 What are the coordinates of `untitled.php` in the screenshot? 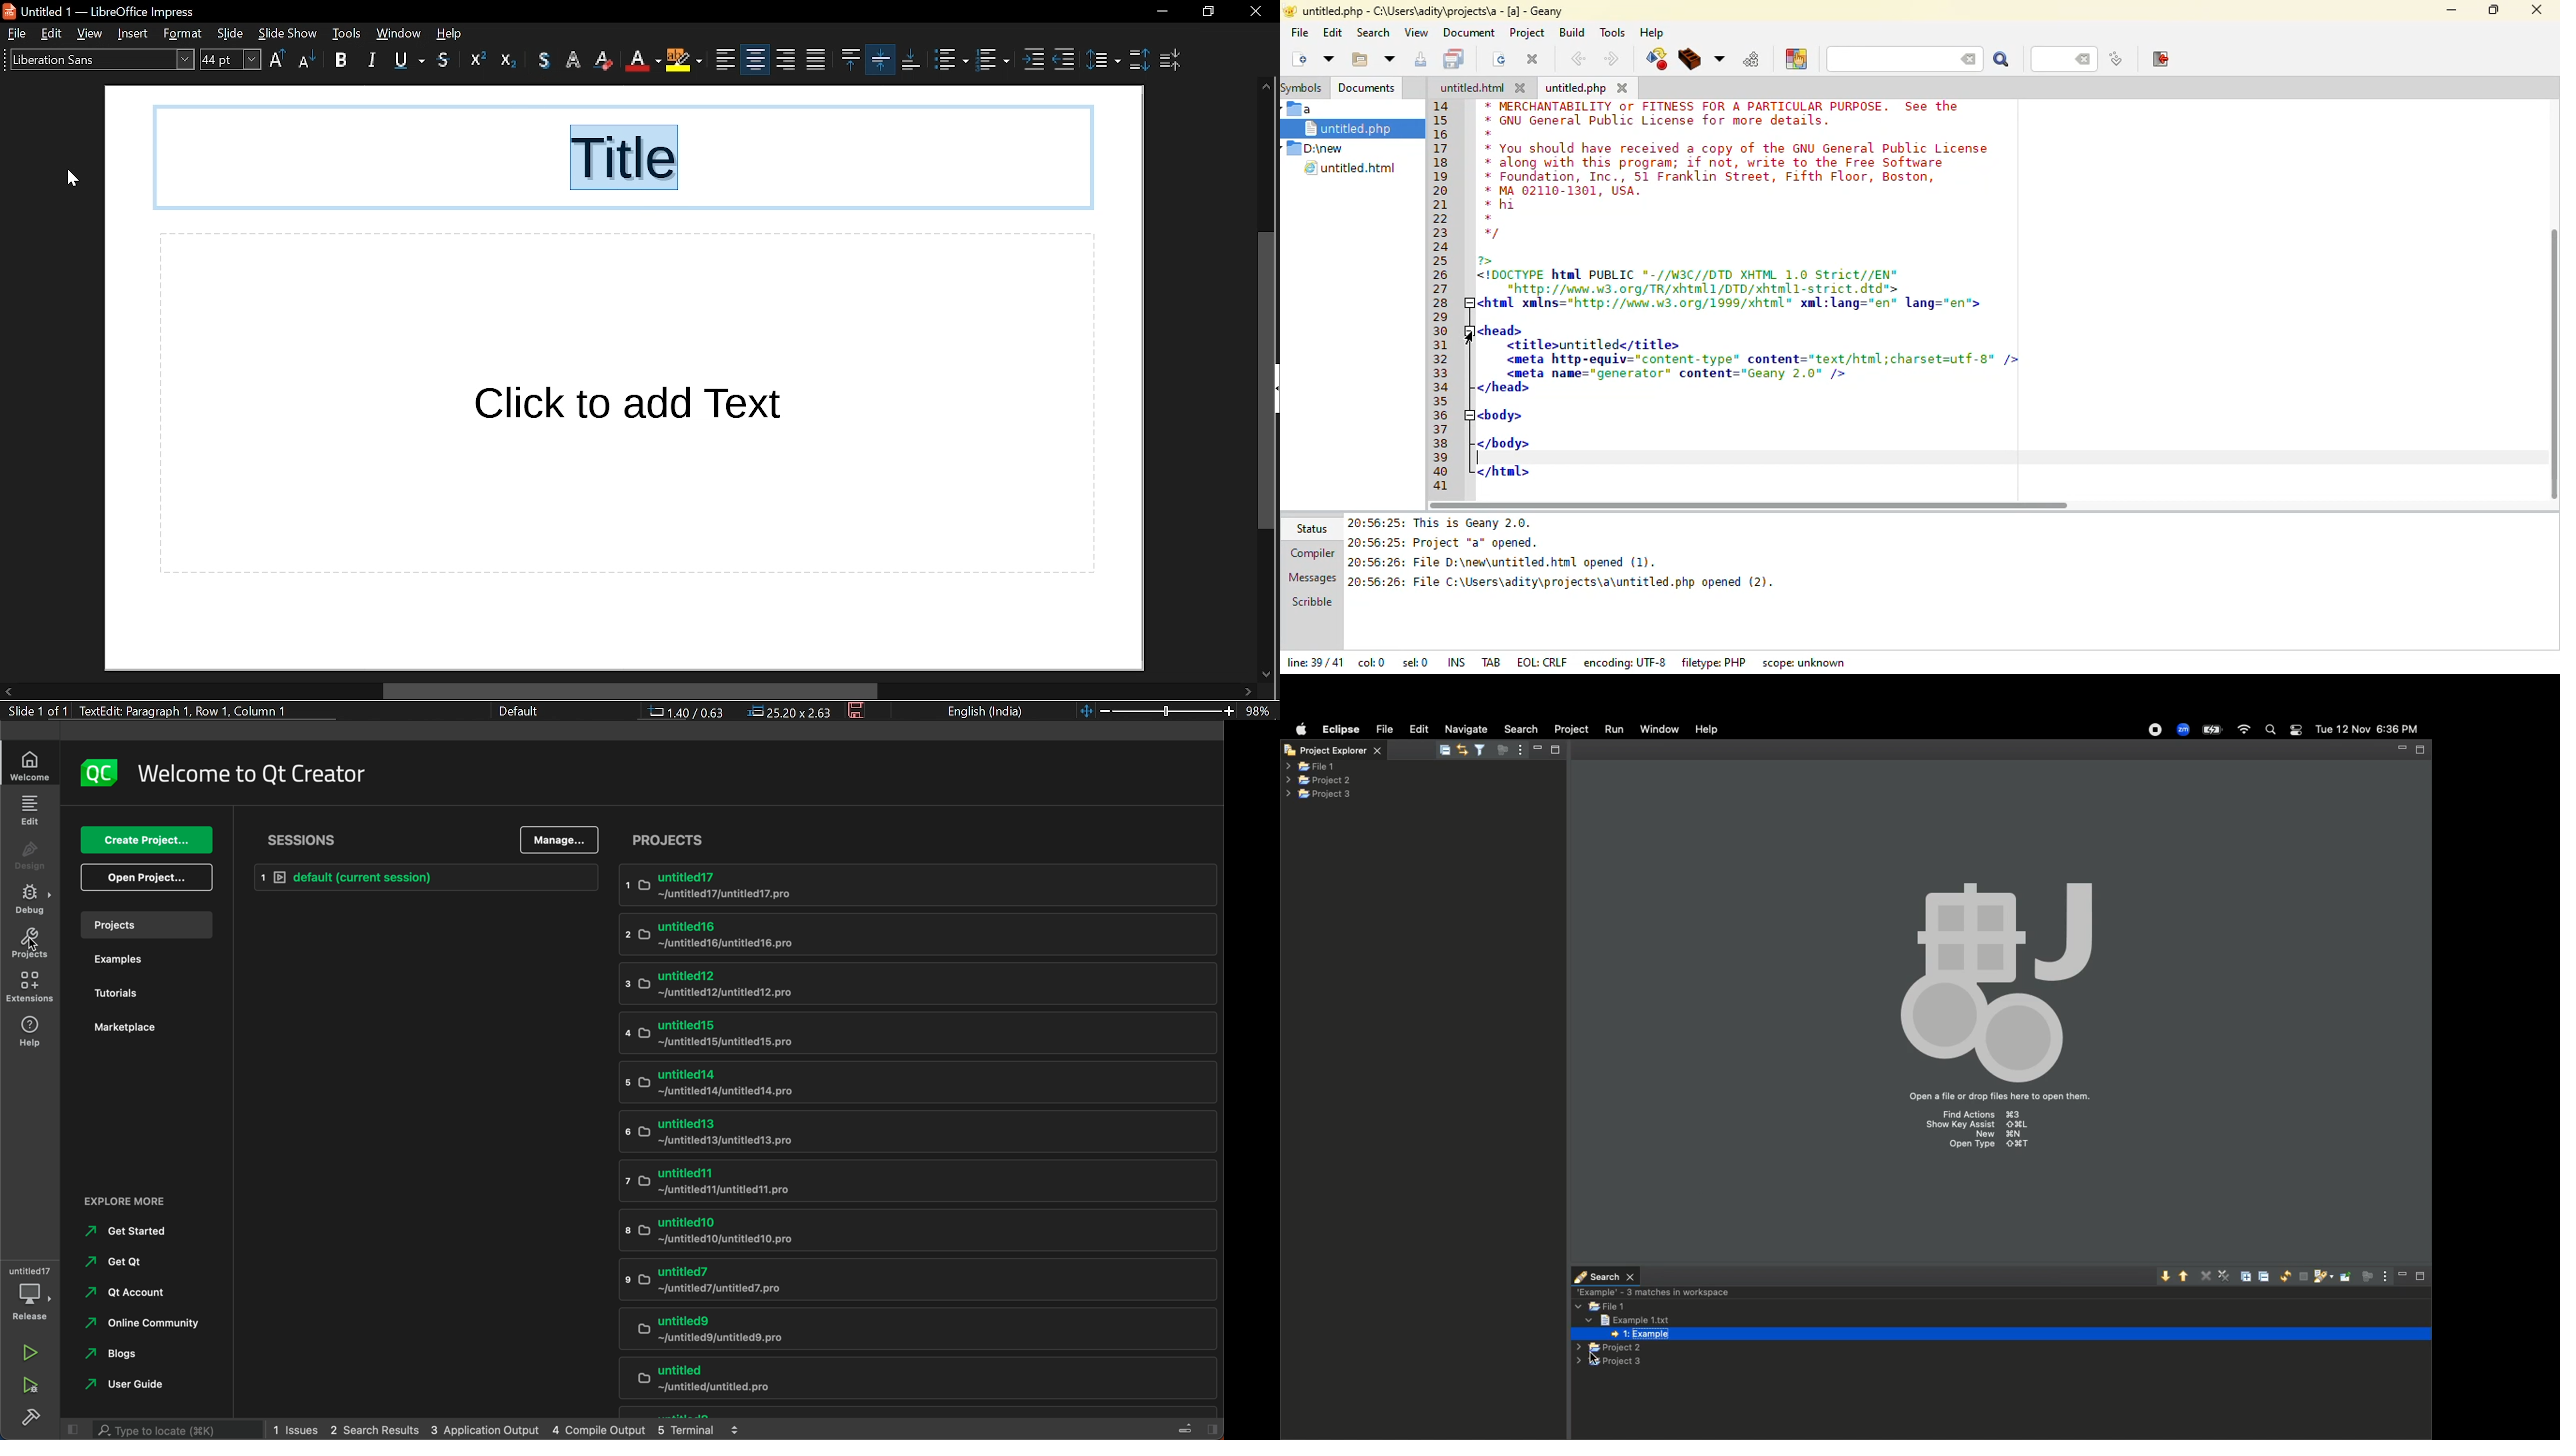 It's located at (1348, 129).